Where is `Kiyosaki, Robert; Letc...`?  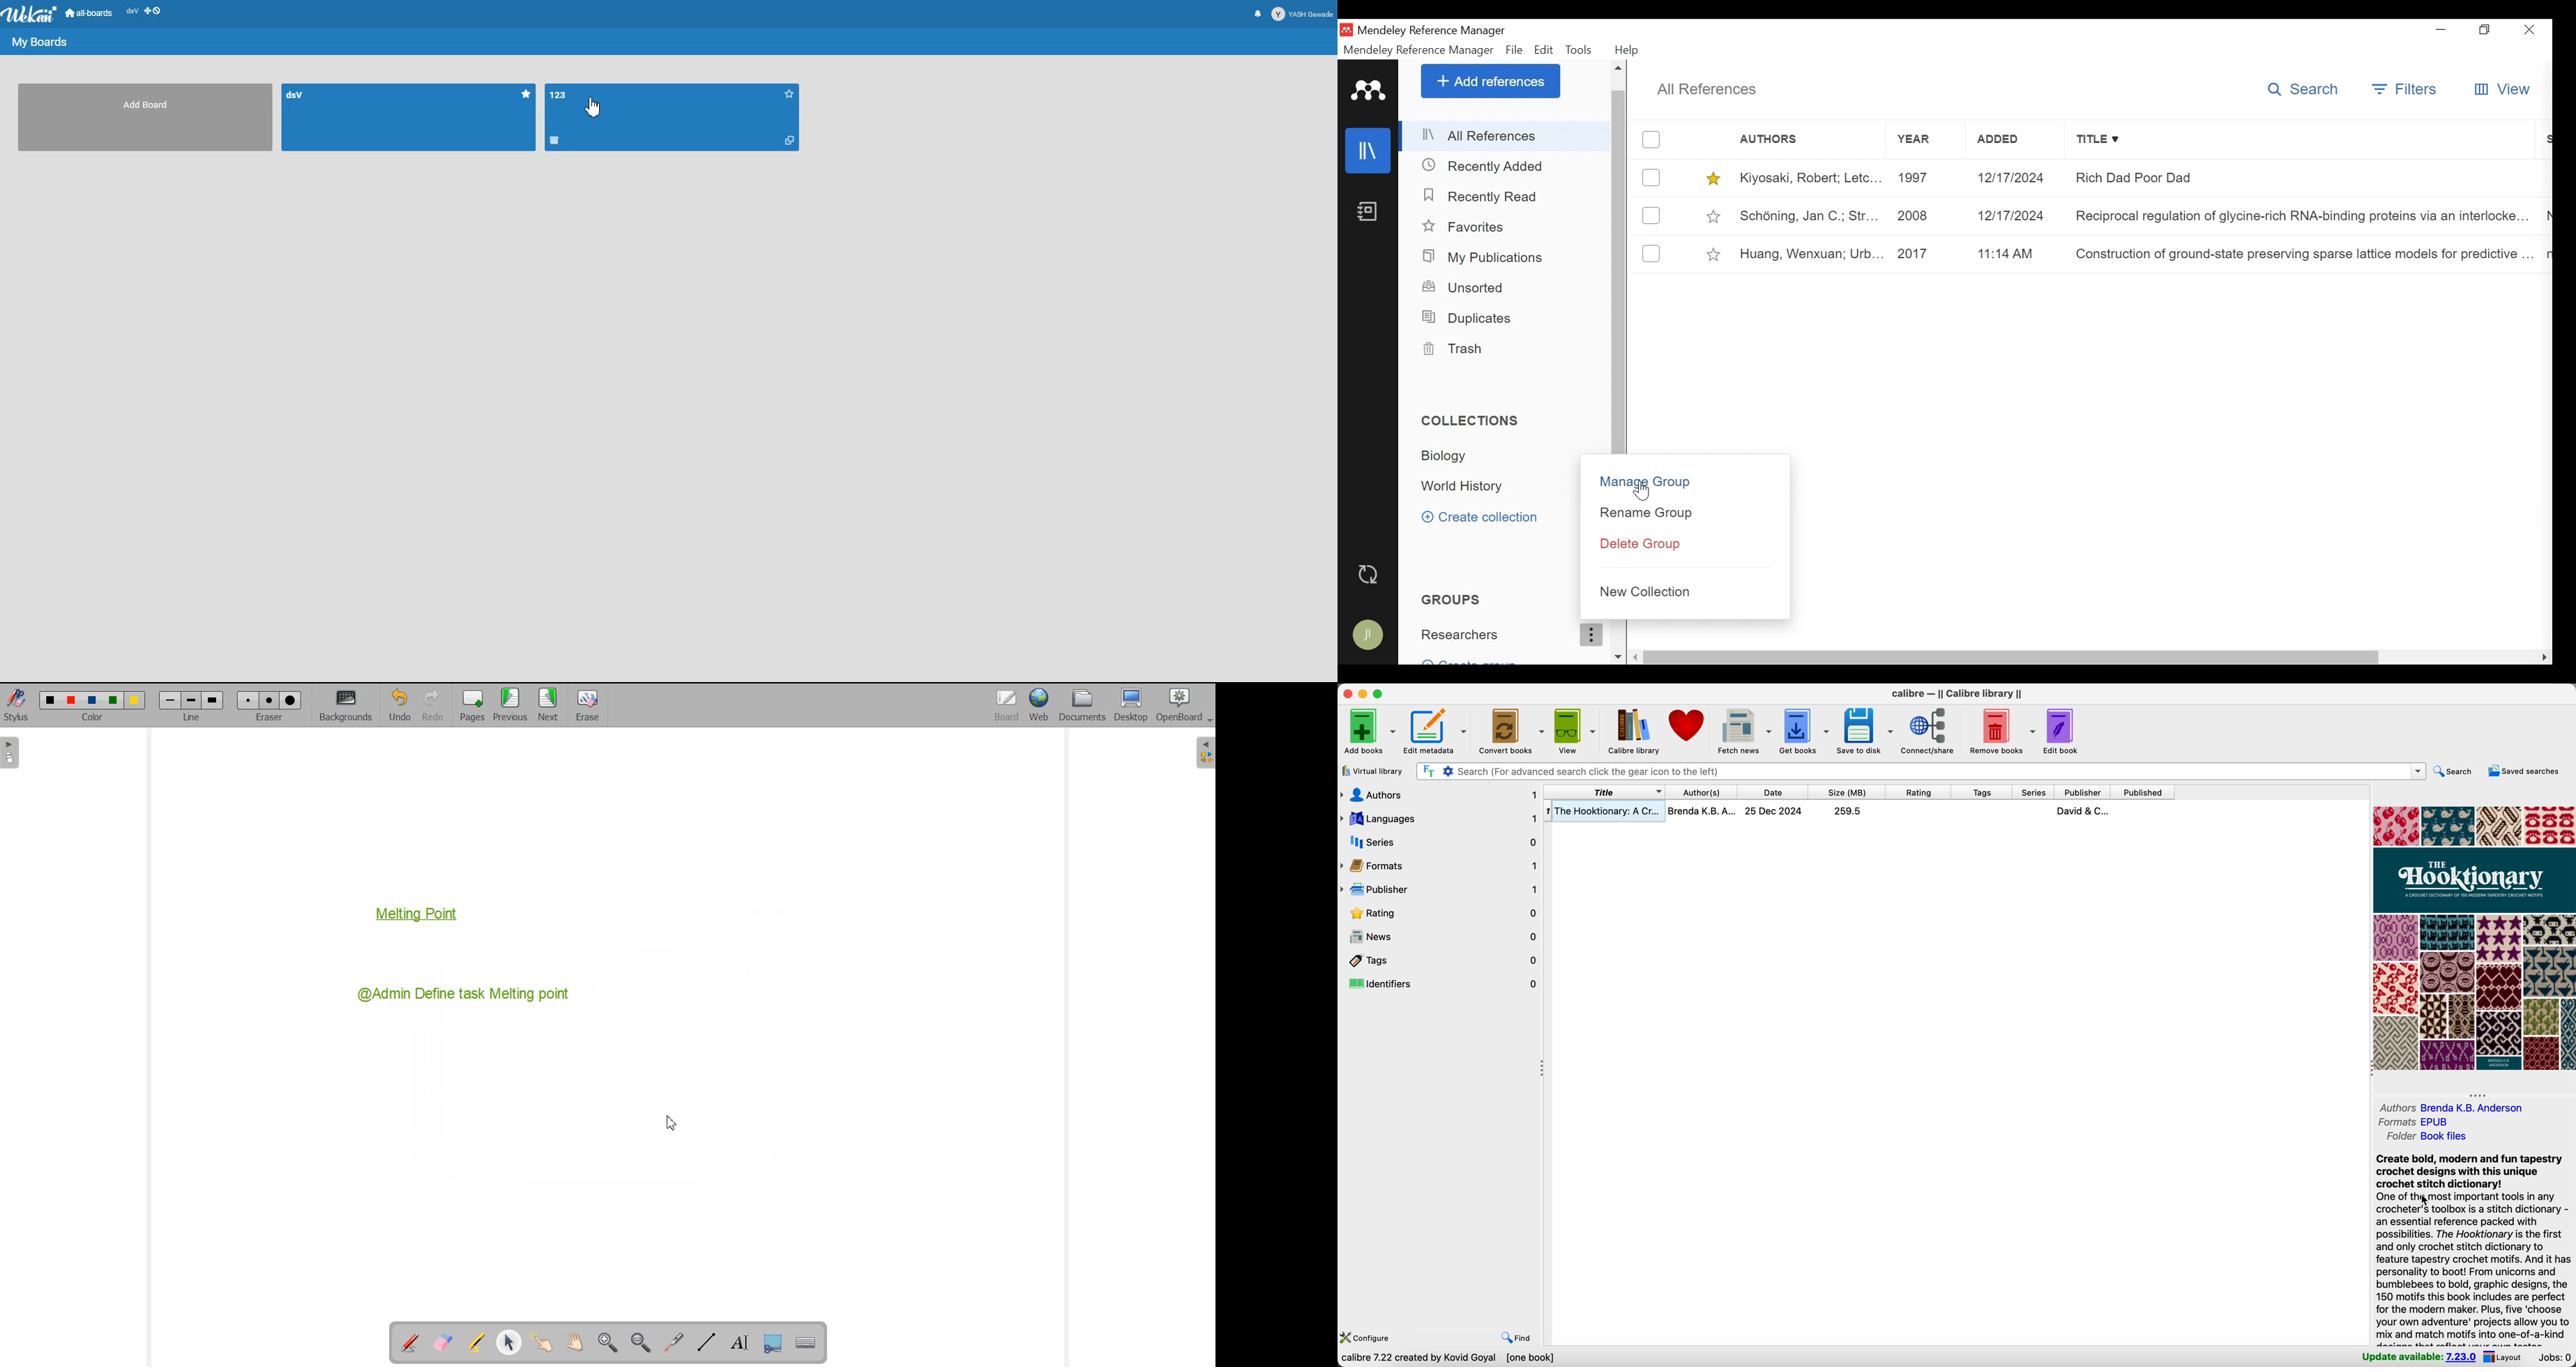
Kiyosaki, Robert; Letc... is located at coordinates (1809, 178).